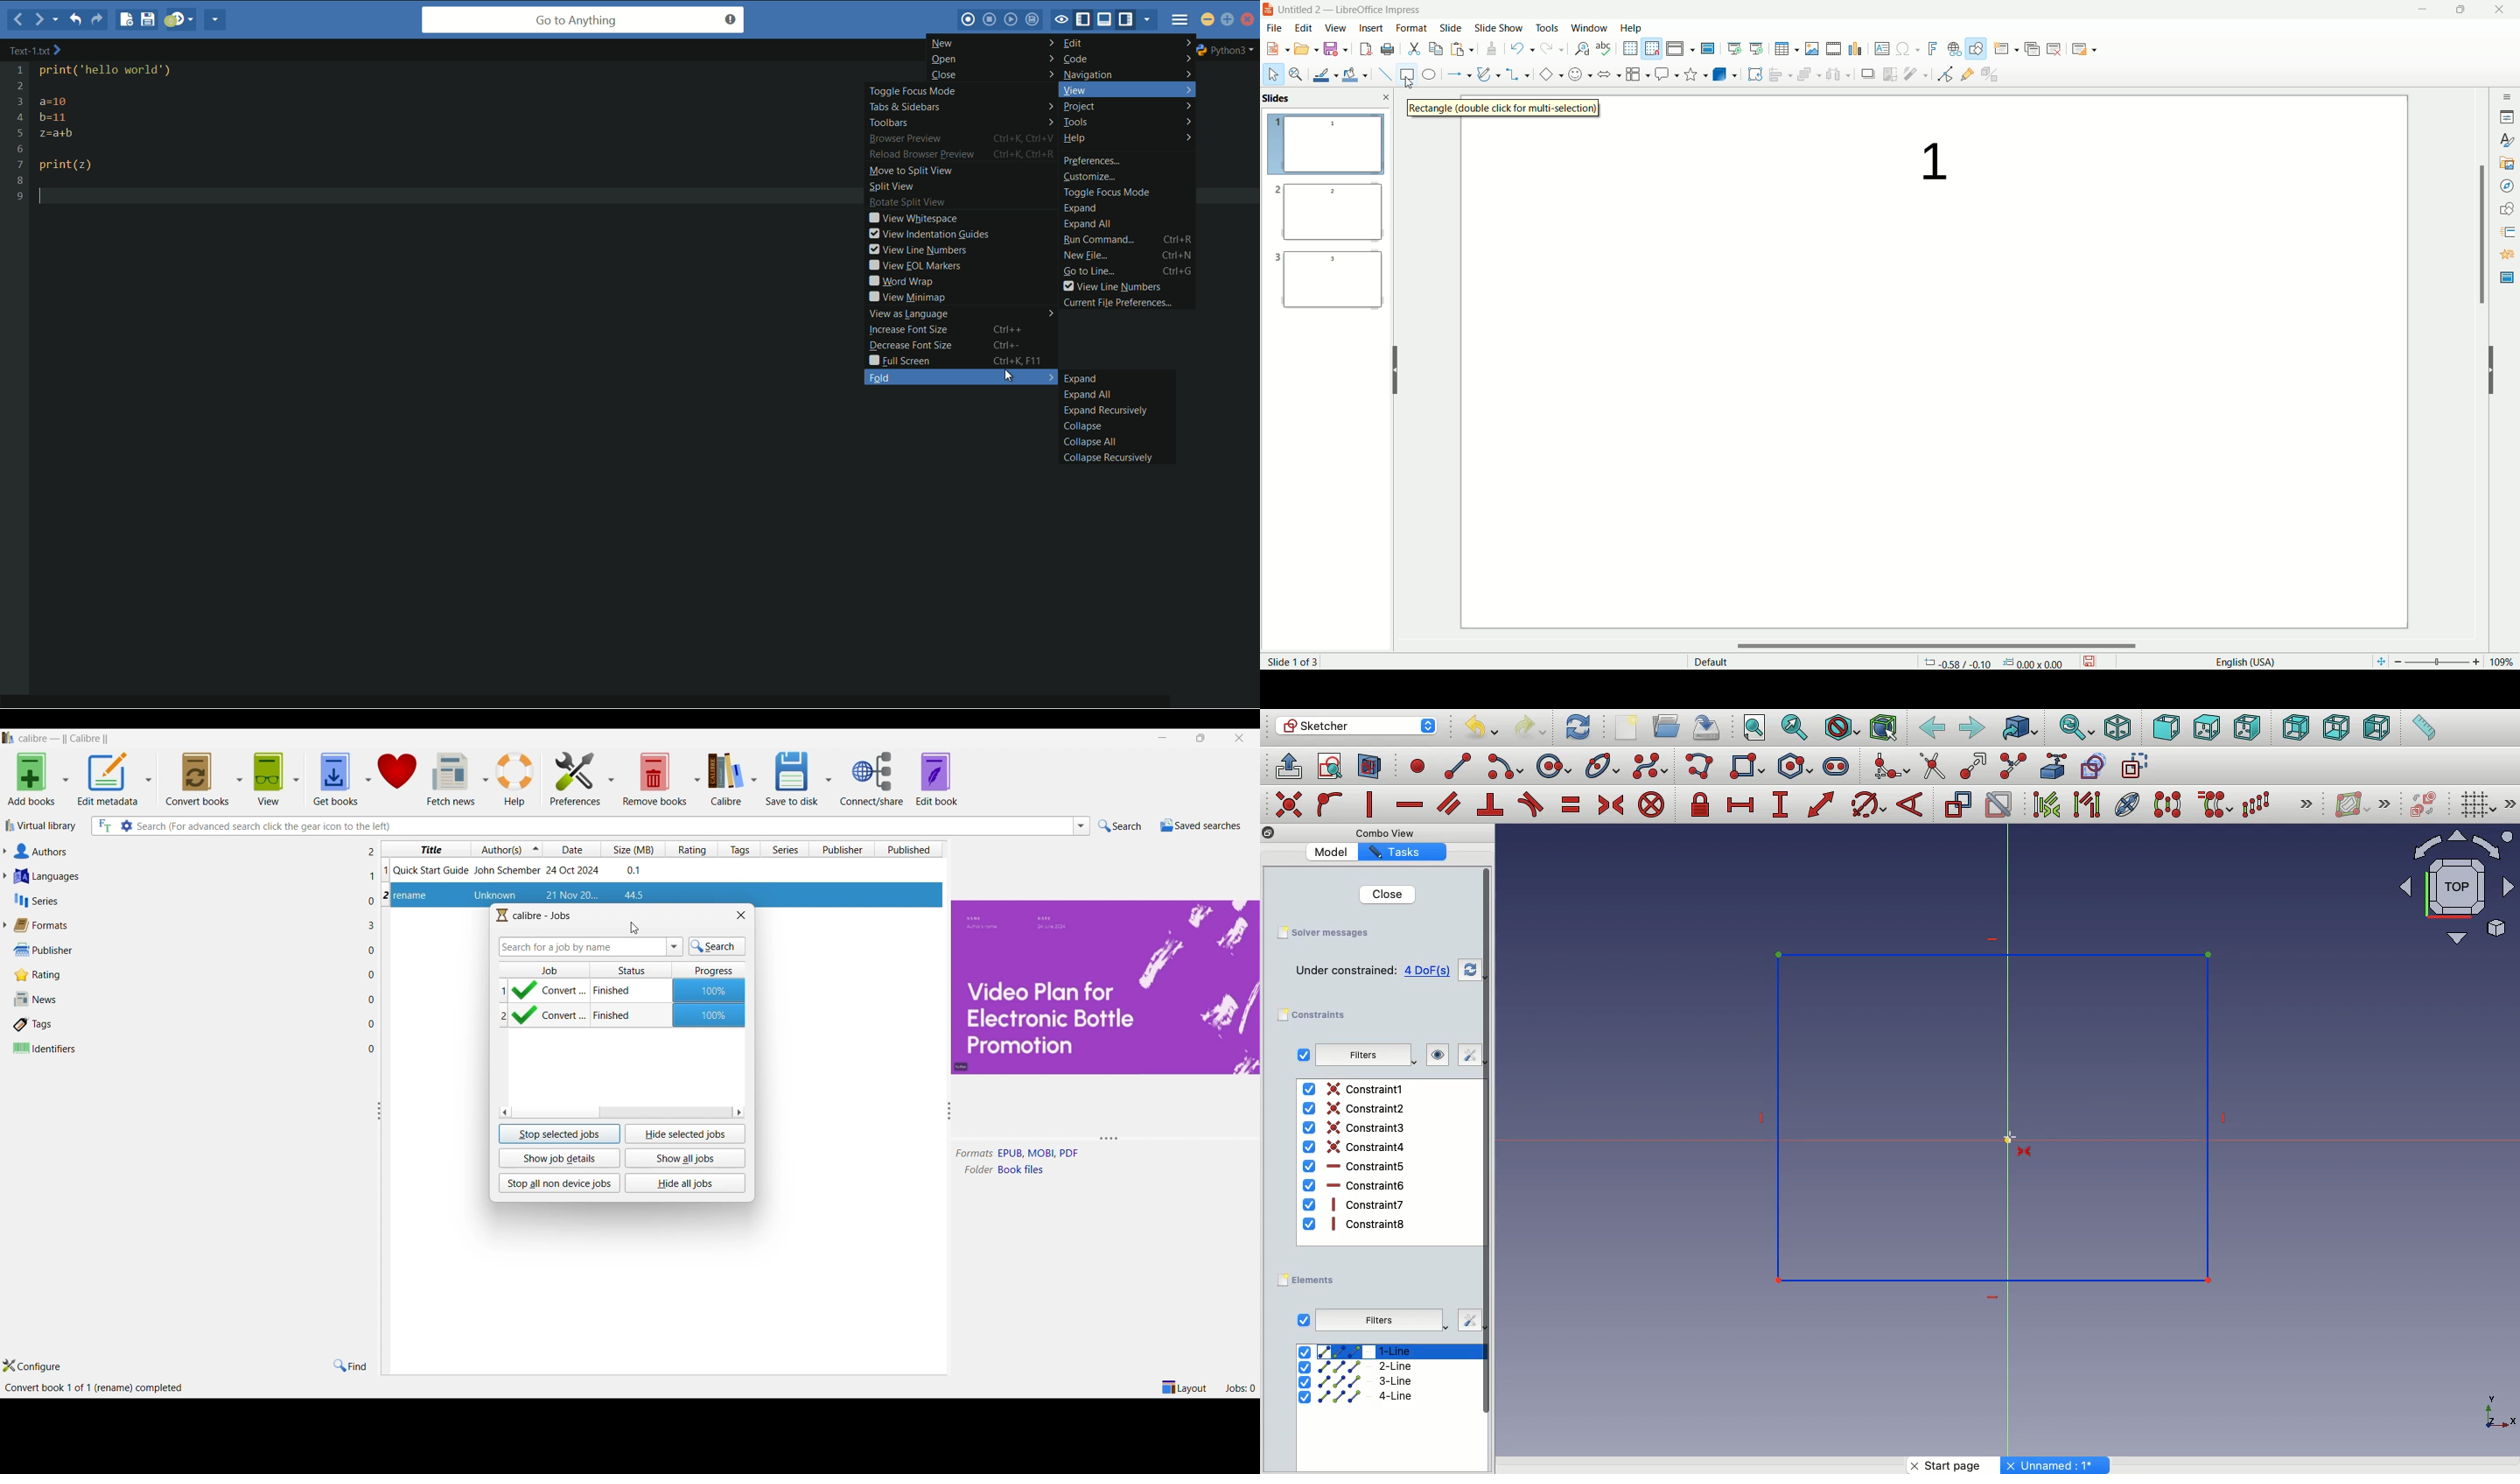 The image size is (2520, 1484). What do you see at coordinates (1976, 49) in the screenshot?
I see `draw function` at bounding box center [1976, 49].